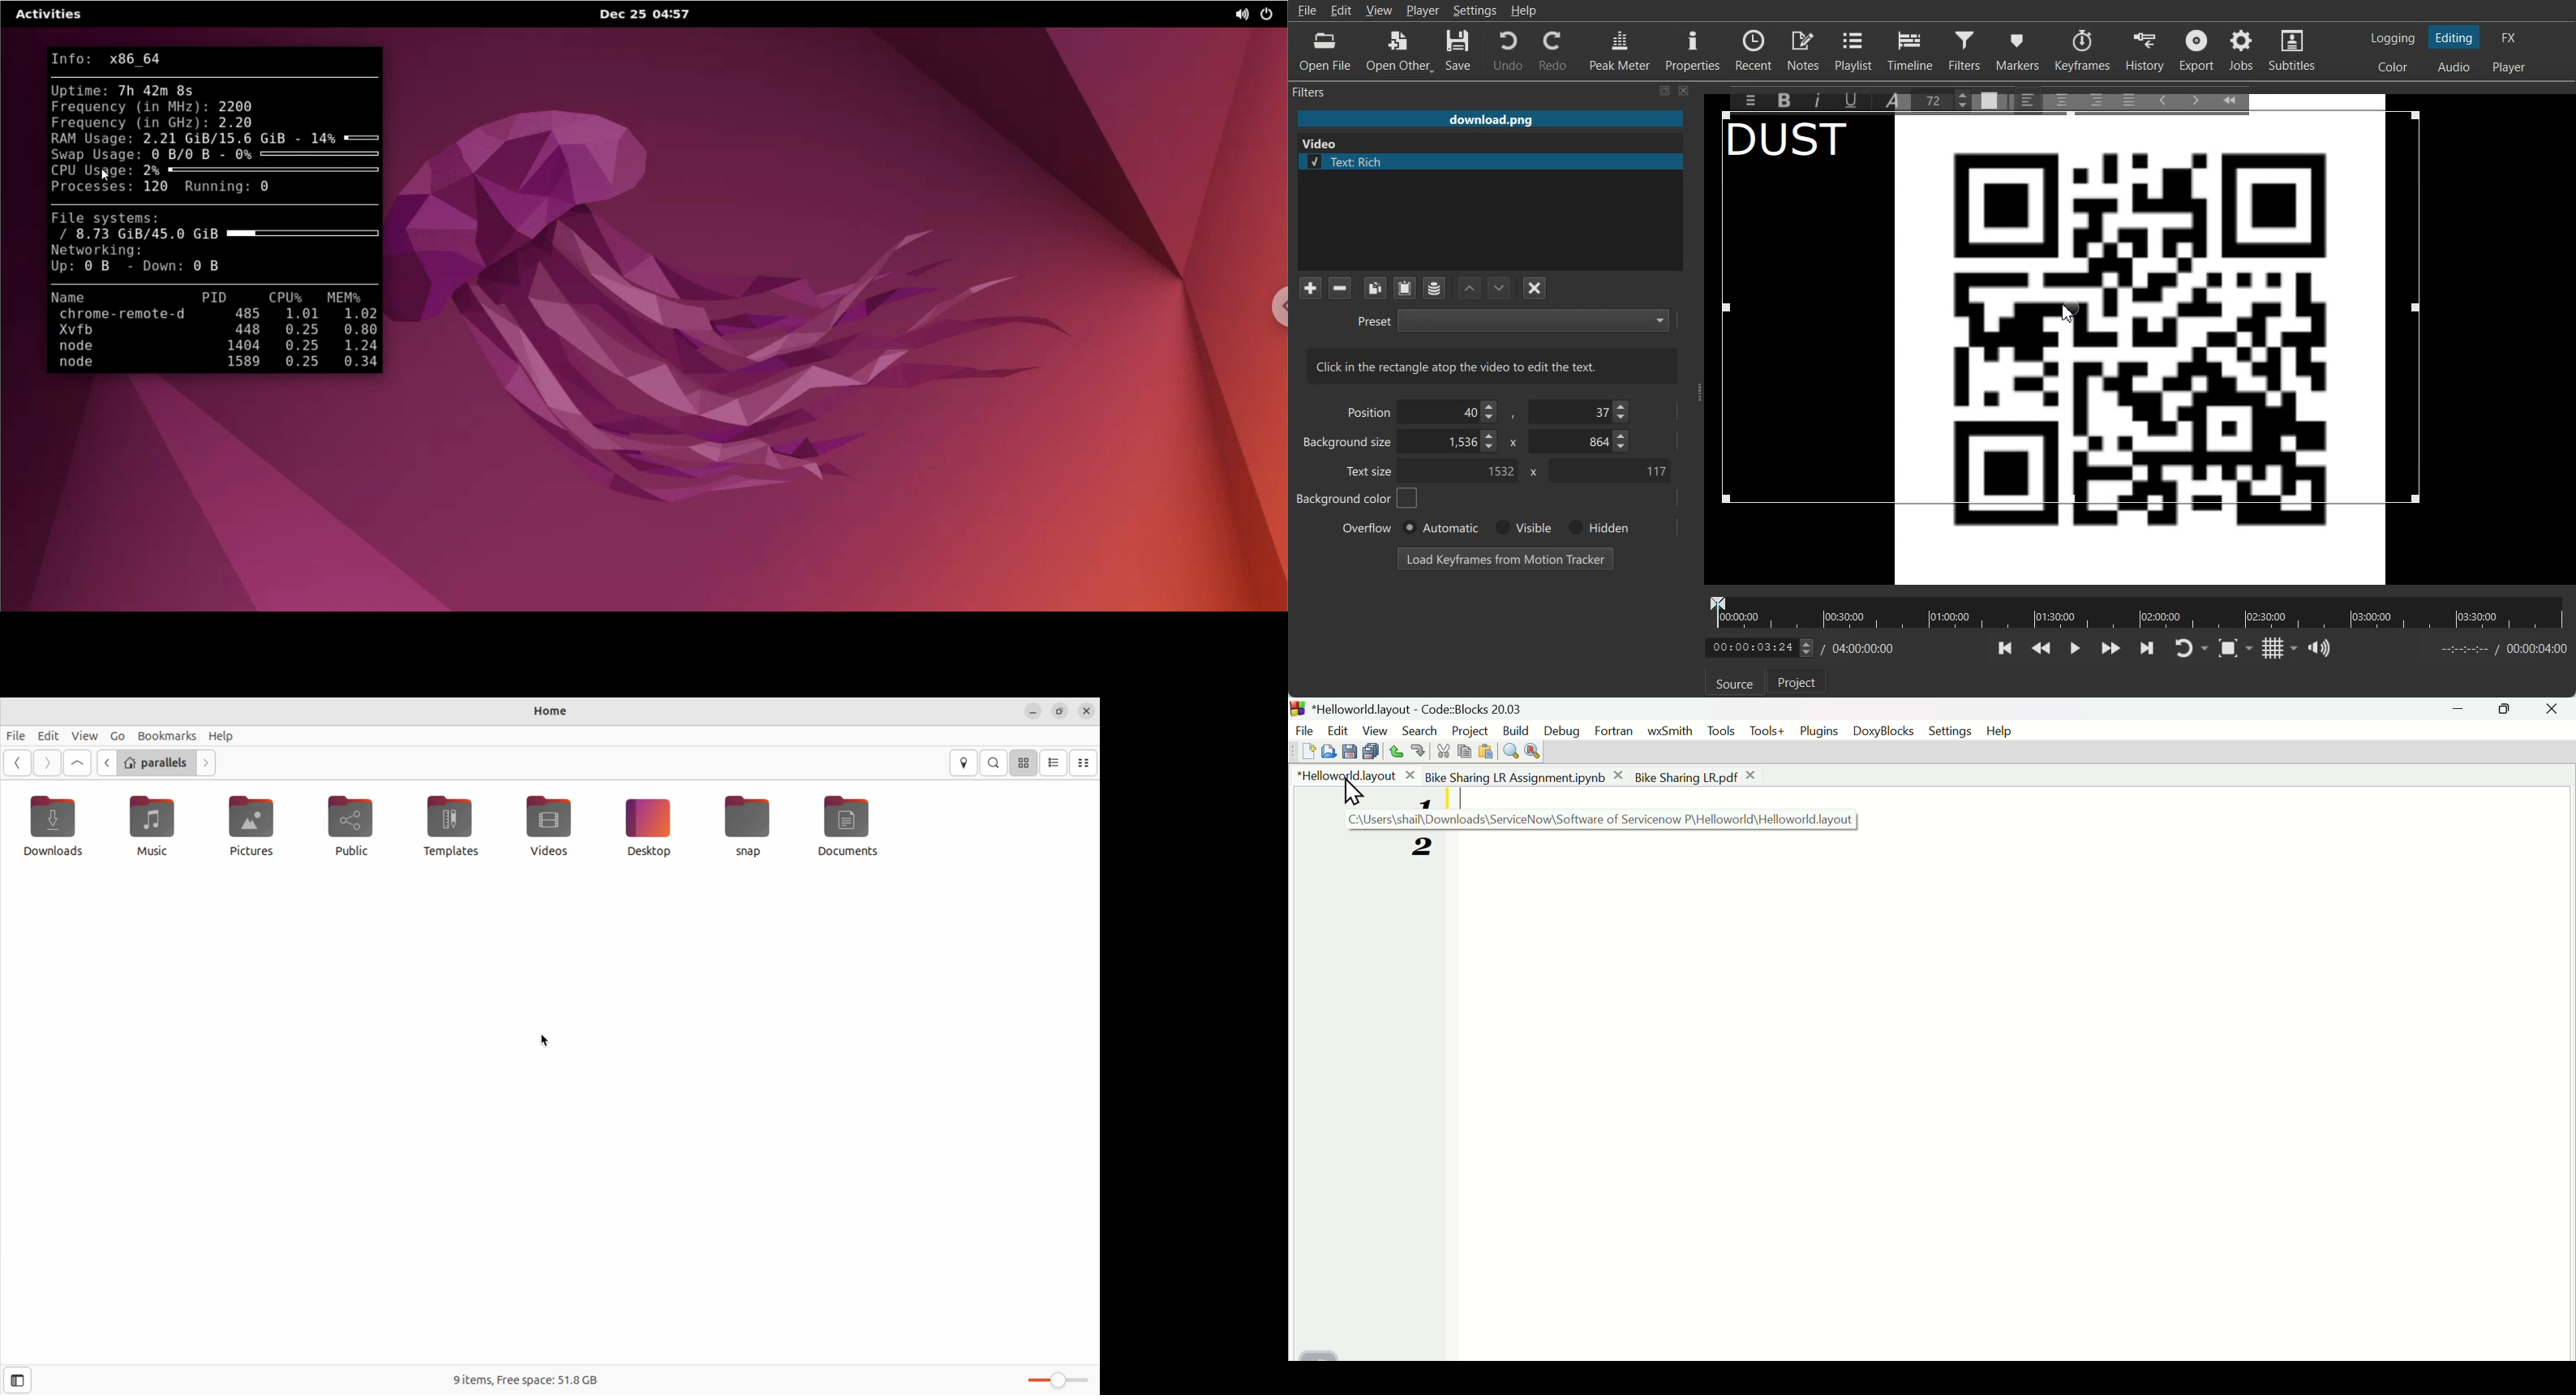 This screenshot has height=1400, width=2576. Describe the element at coordinates (2510, 67) in the screenshot. I see `Switching to the Player only layout` at that location.